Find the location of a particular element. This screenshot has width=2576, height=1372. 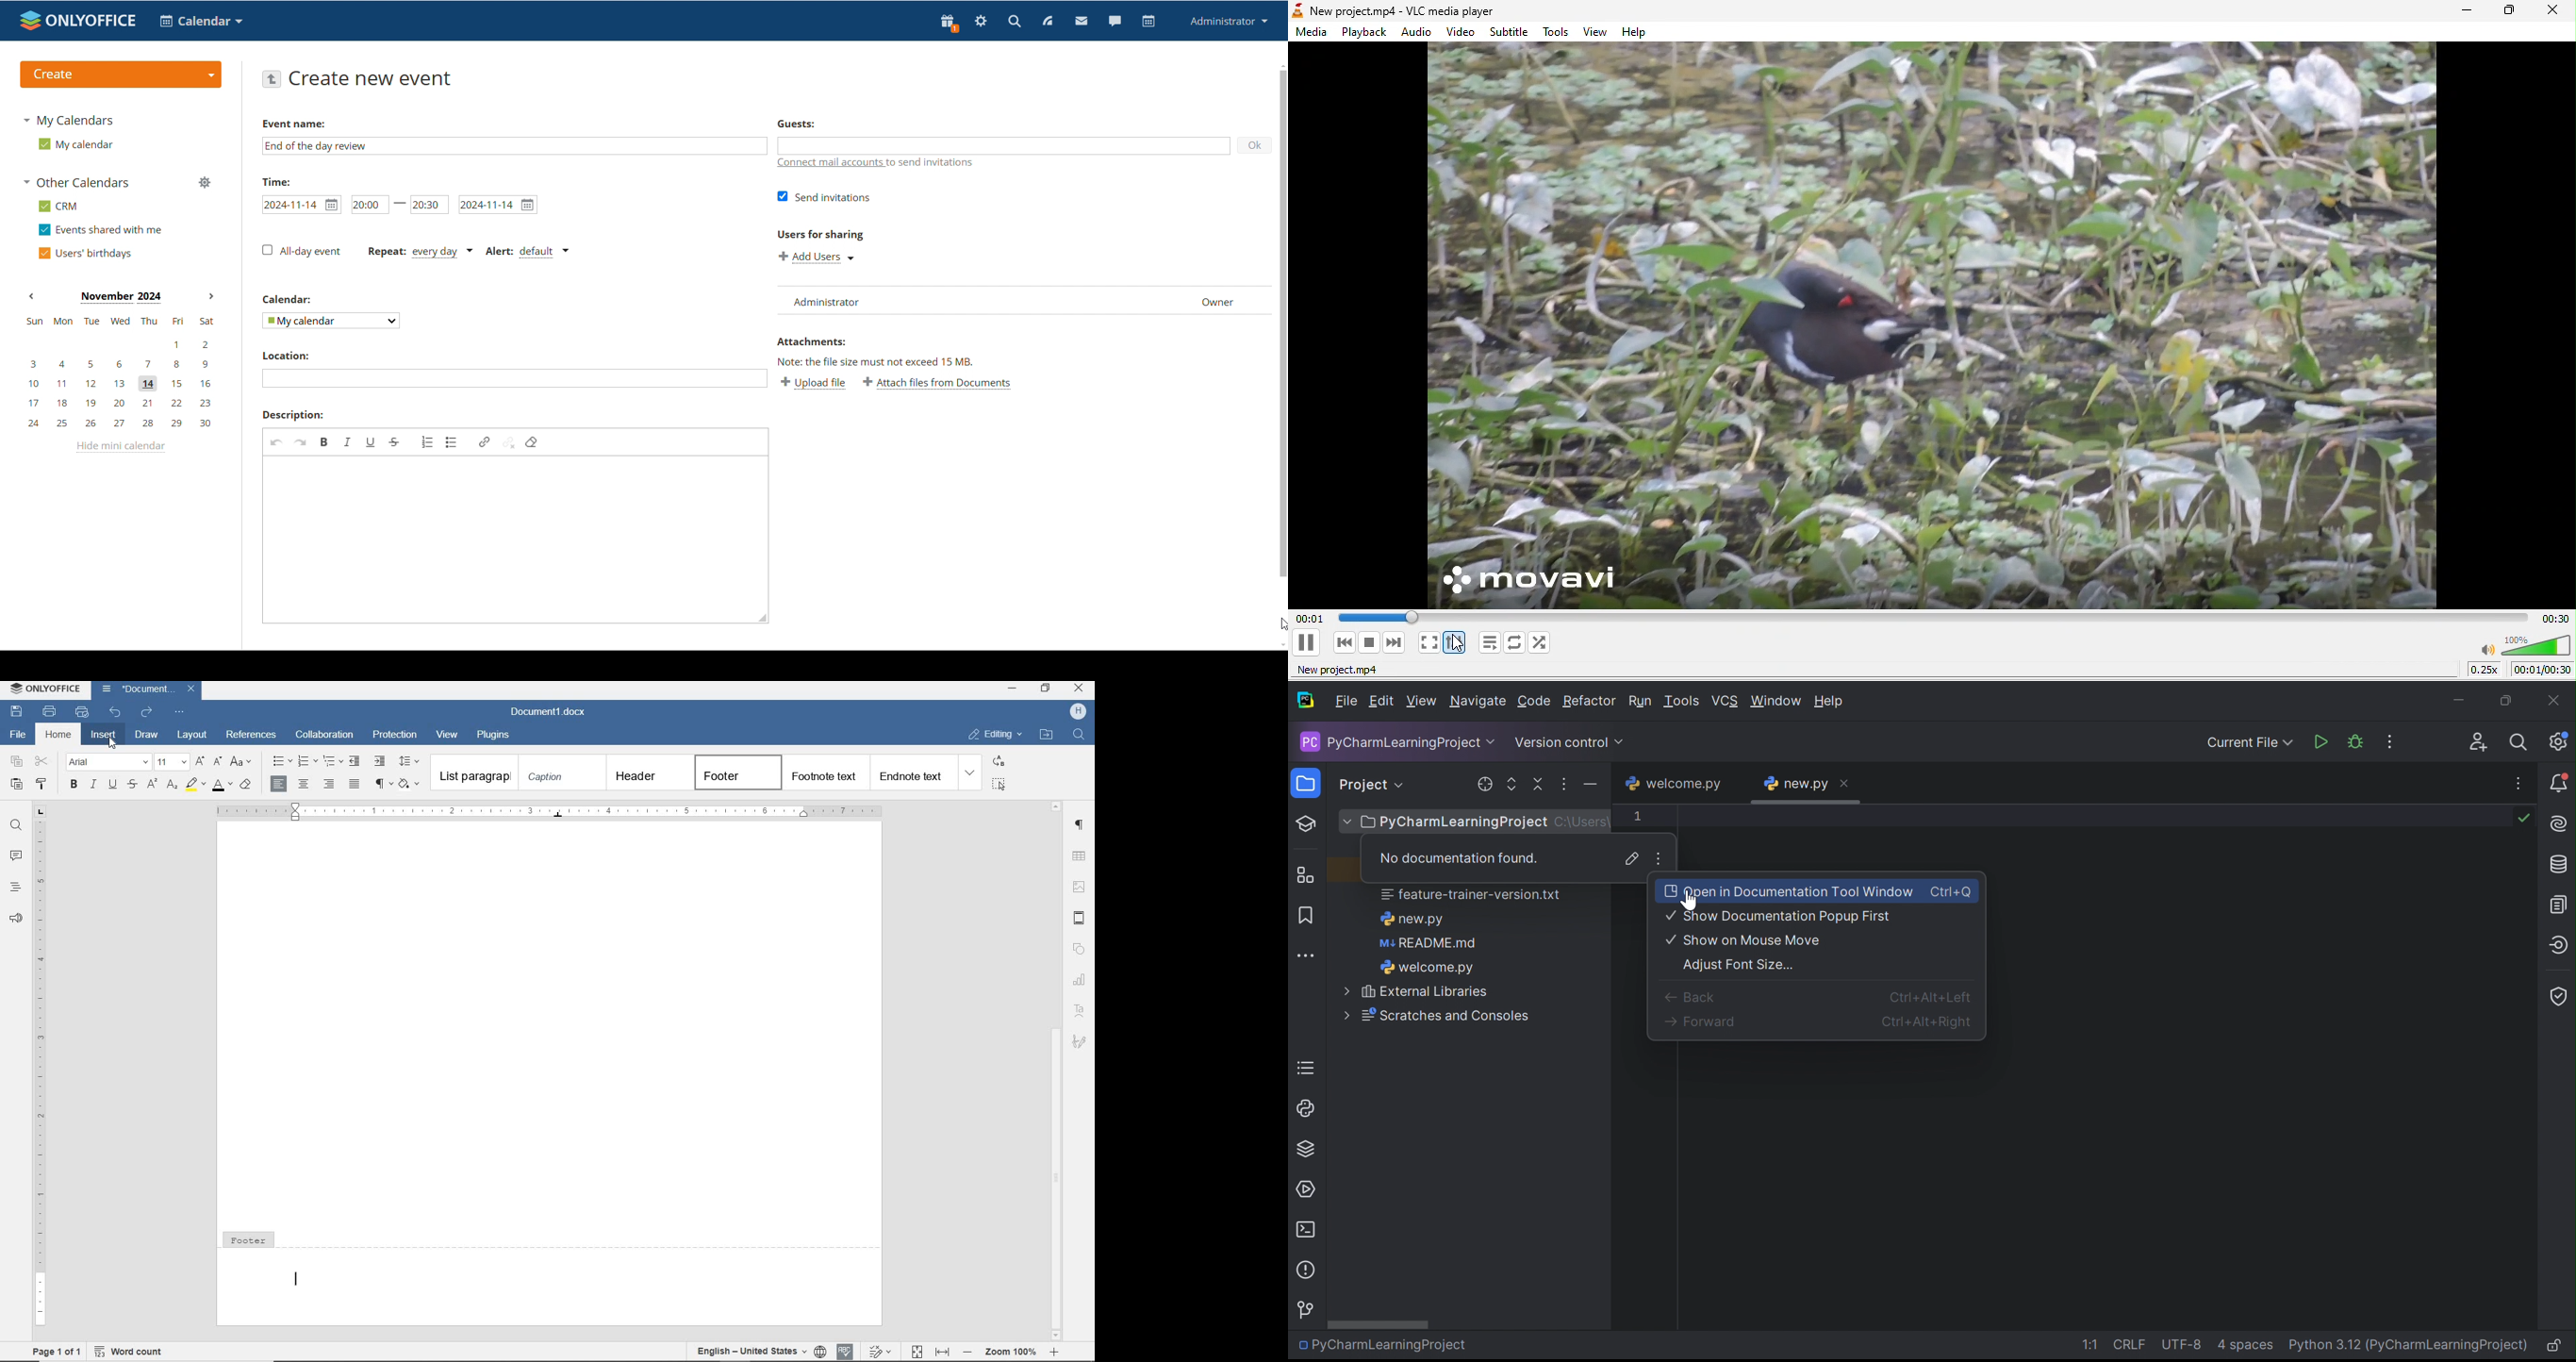

Drop down is located at coordinates (1493, 742).